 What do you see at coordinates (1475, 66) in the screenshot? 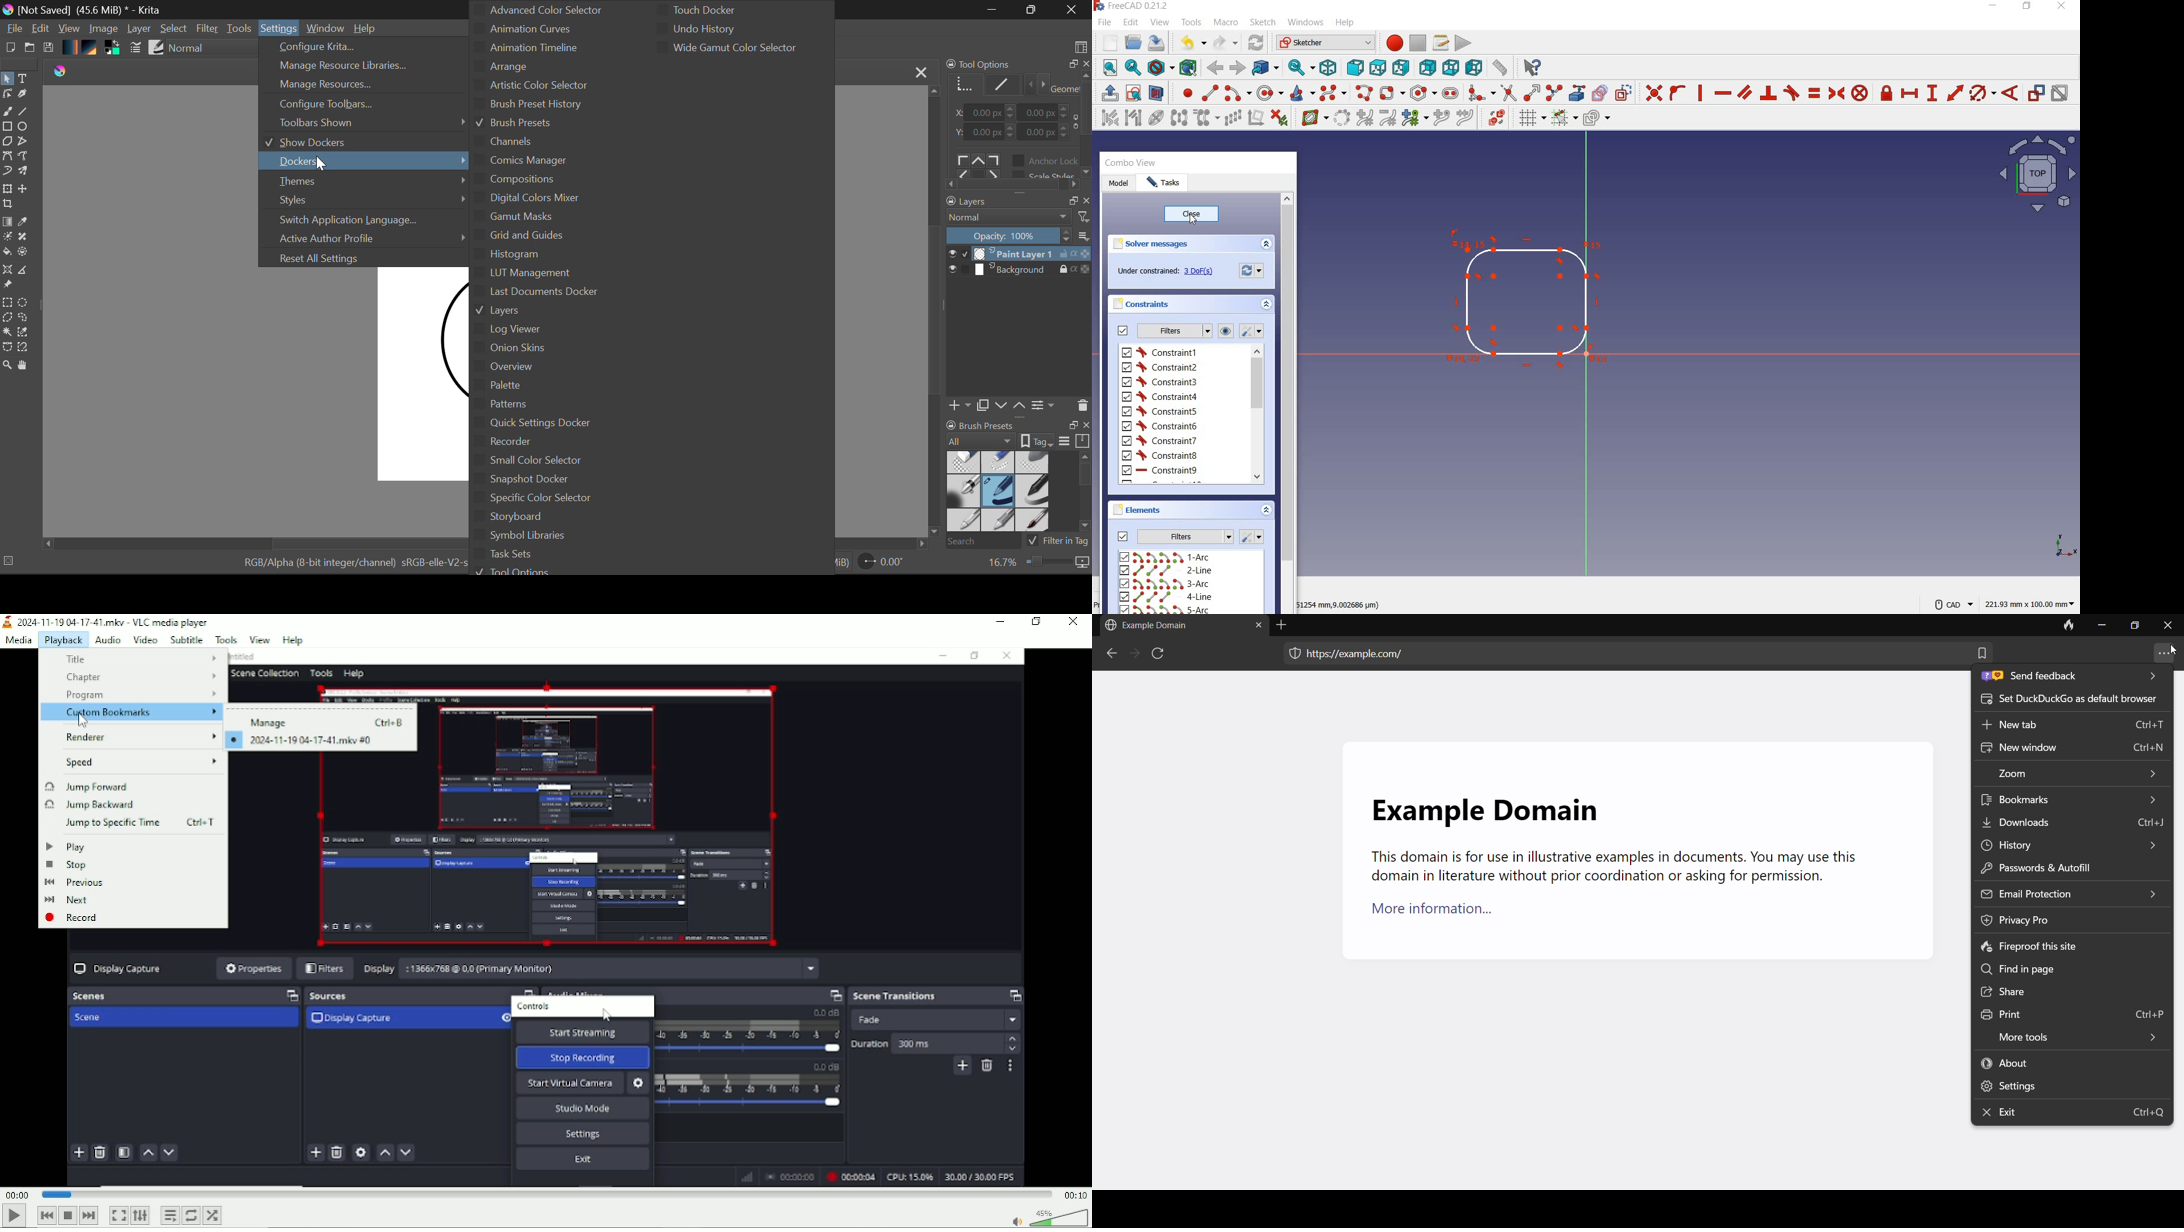
I see `left` at bounding box center [1475, 66].